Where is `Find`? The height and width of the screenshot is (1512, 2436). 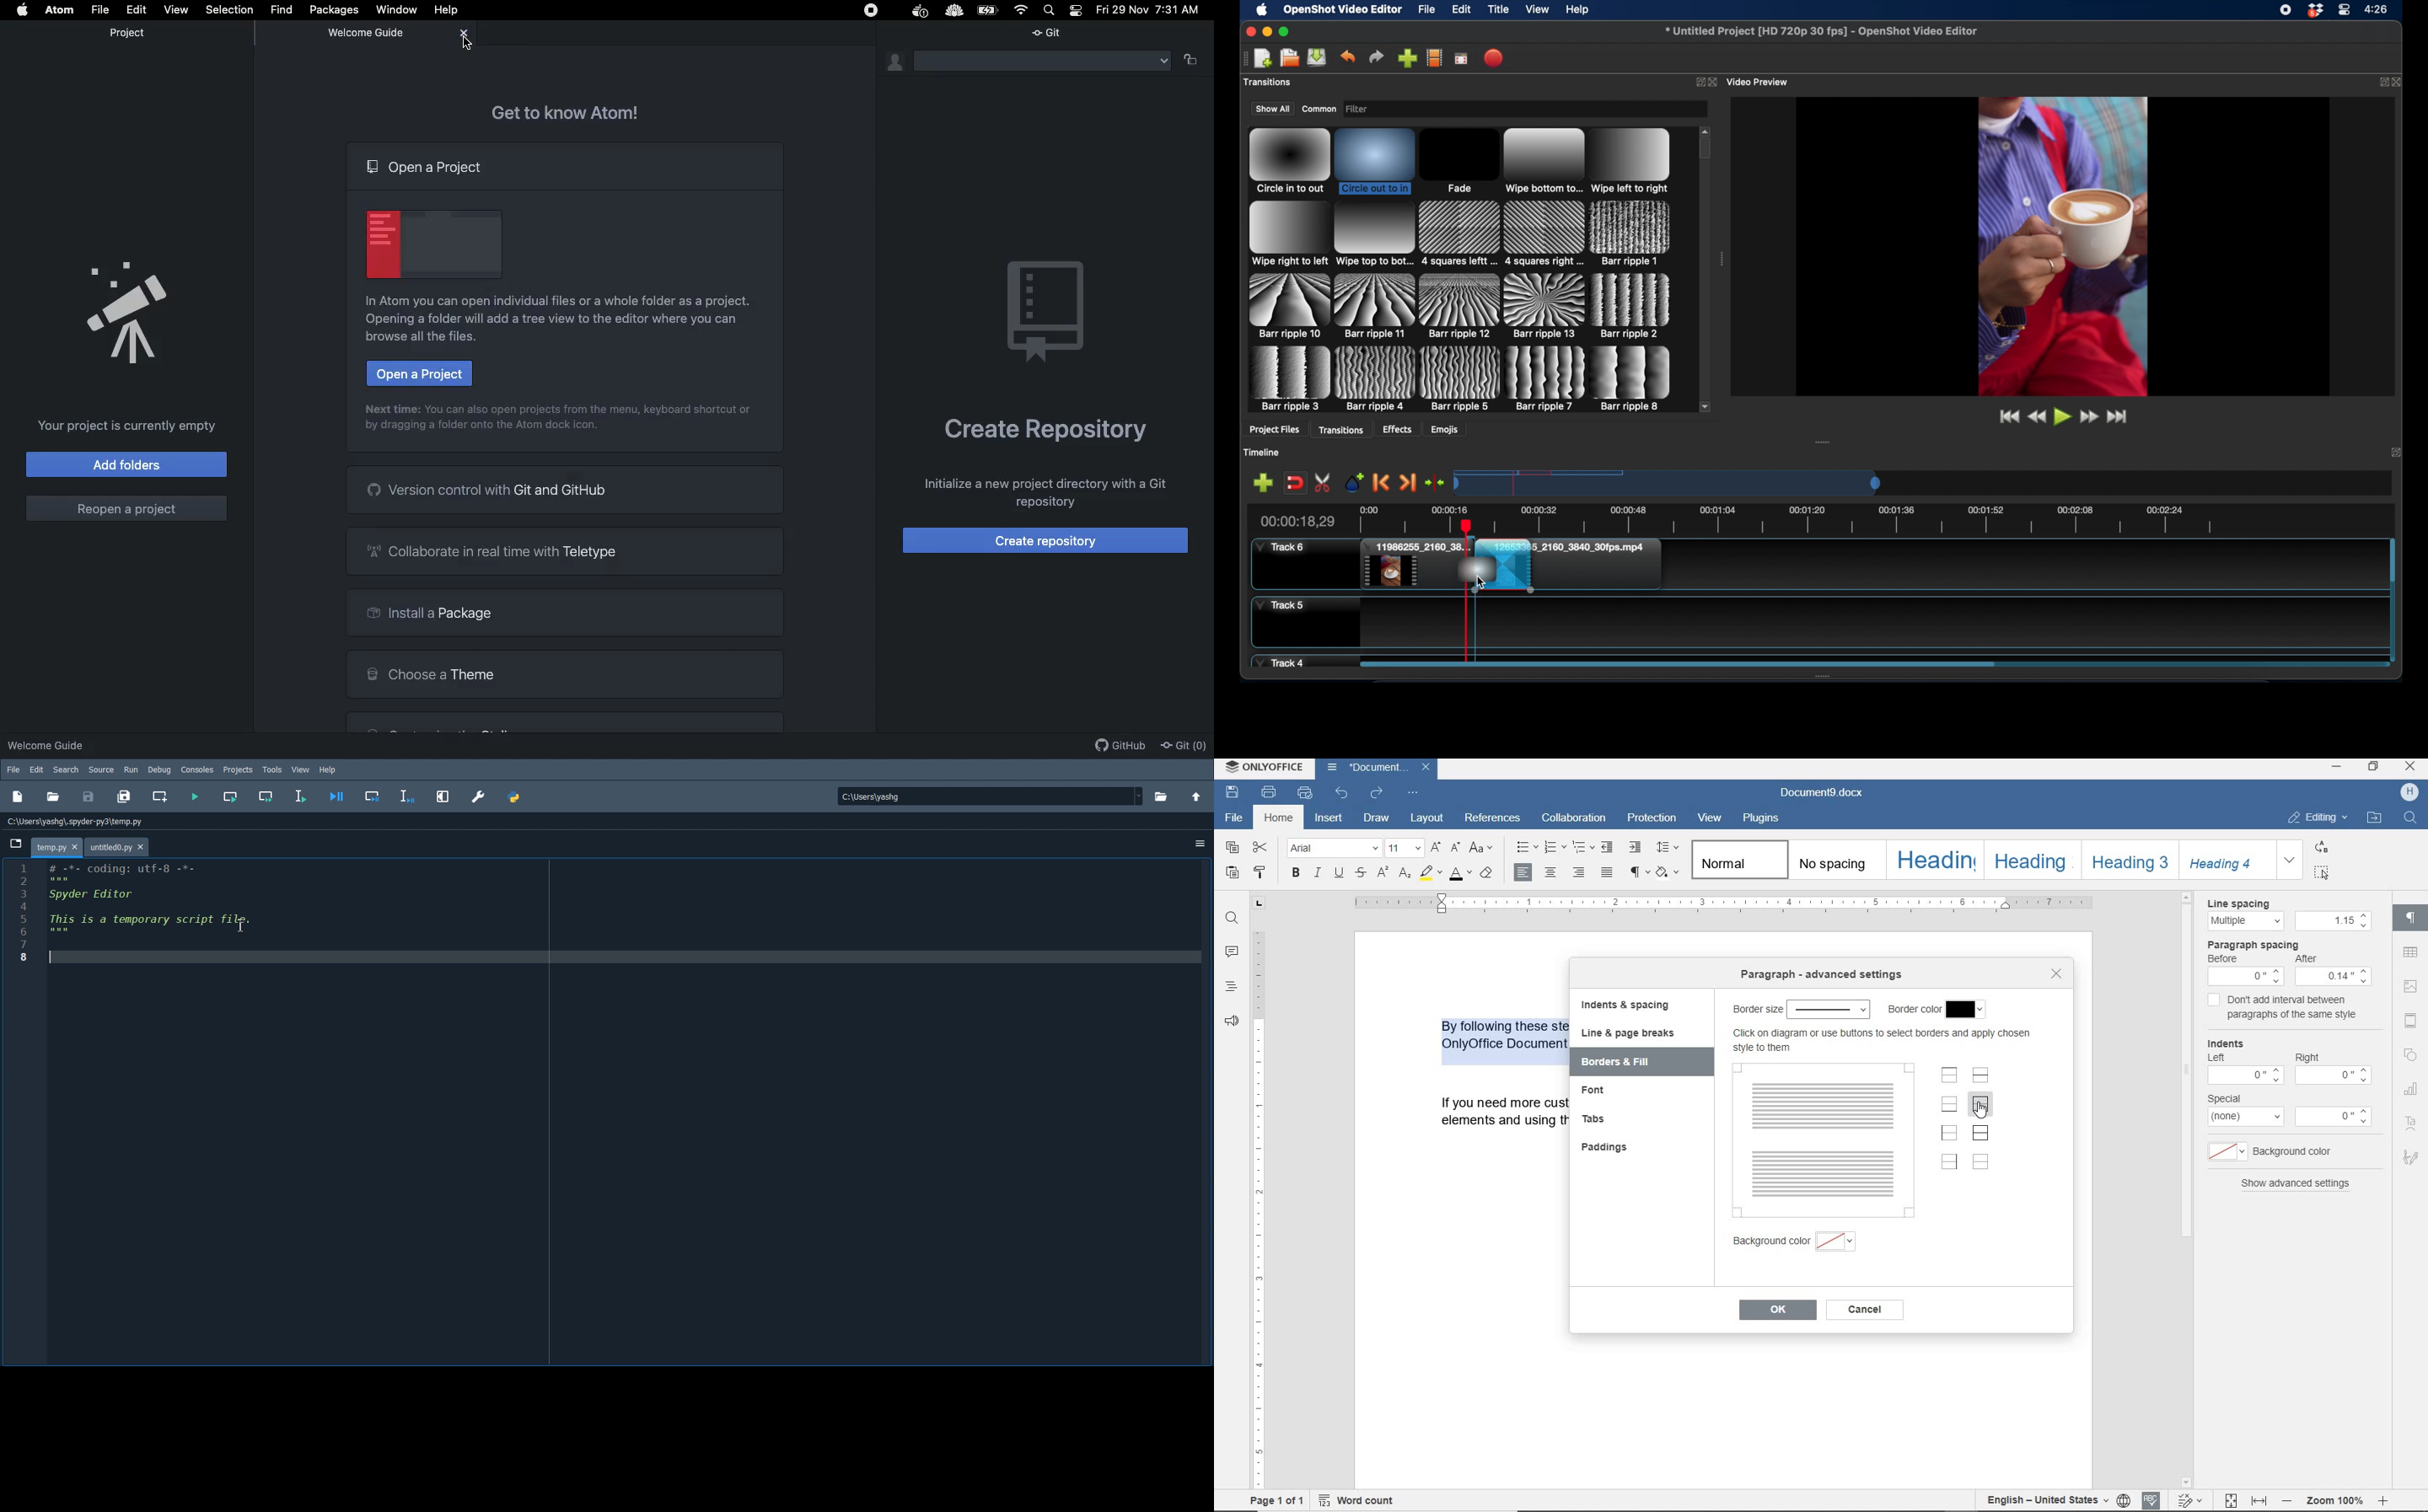 Find is located at coordinates (282, 8).